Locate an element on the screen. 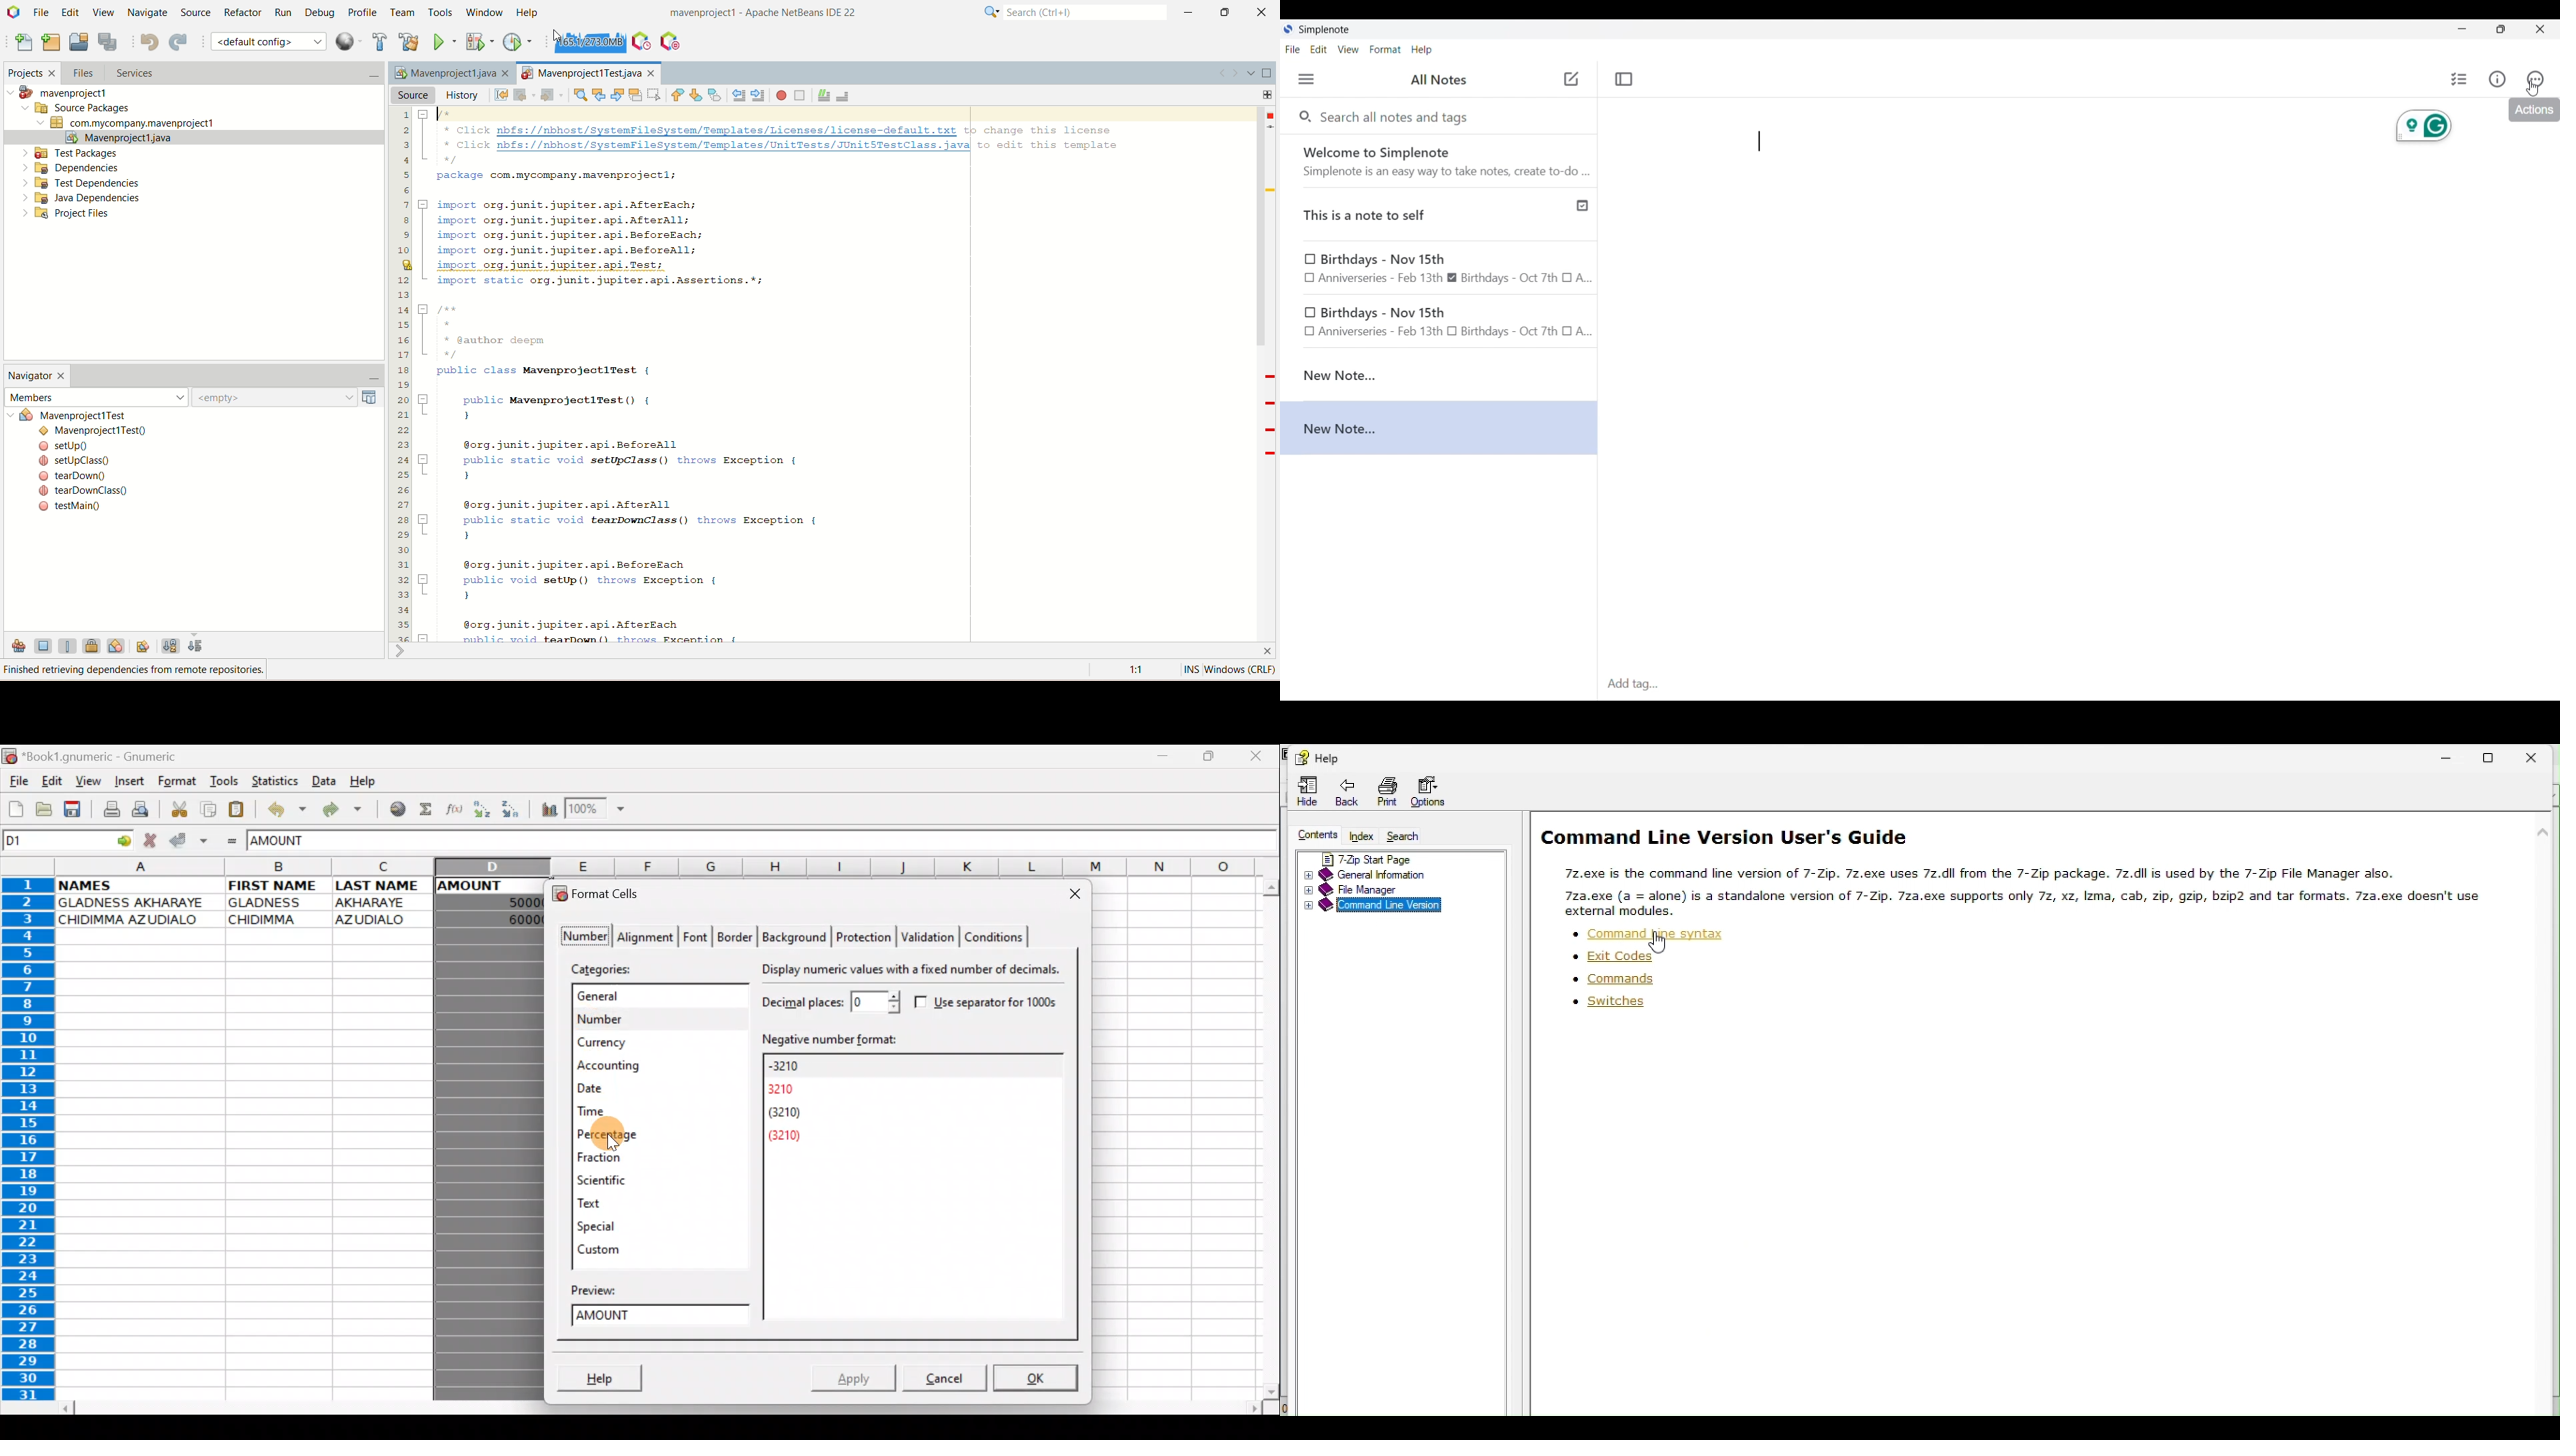 The height and width of the screenshot is (1456, 2576). Birthday note is located at coordinates (1439, 269).